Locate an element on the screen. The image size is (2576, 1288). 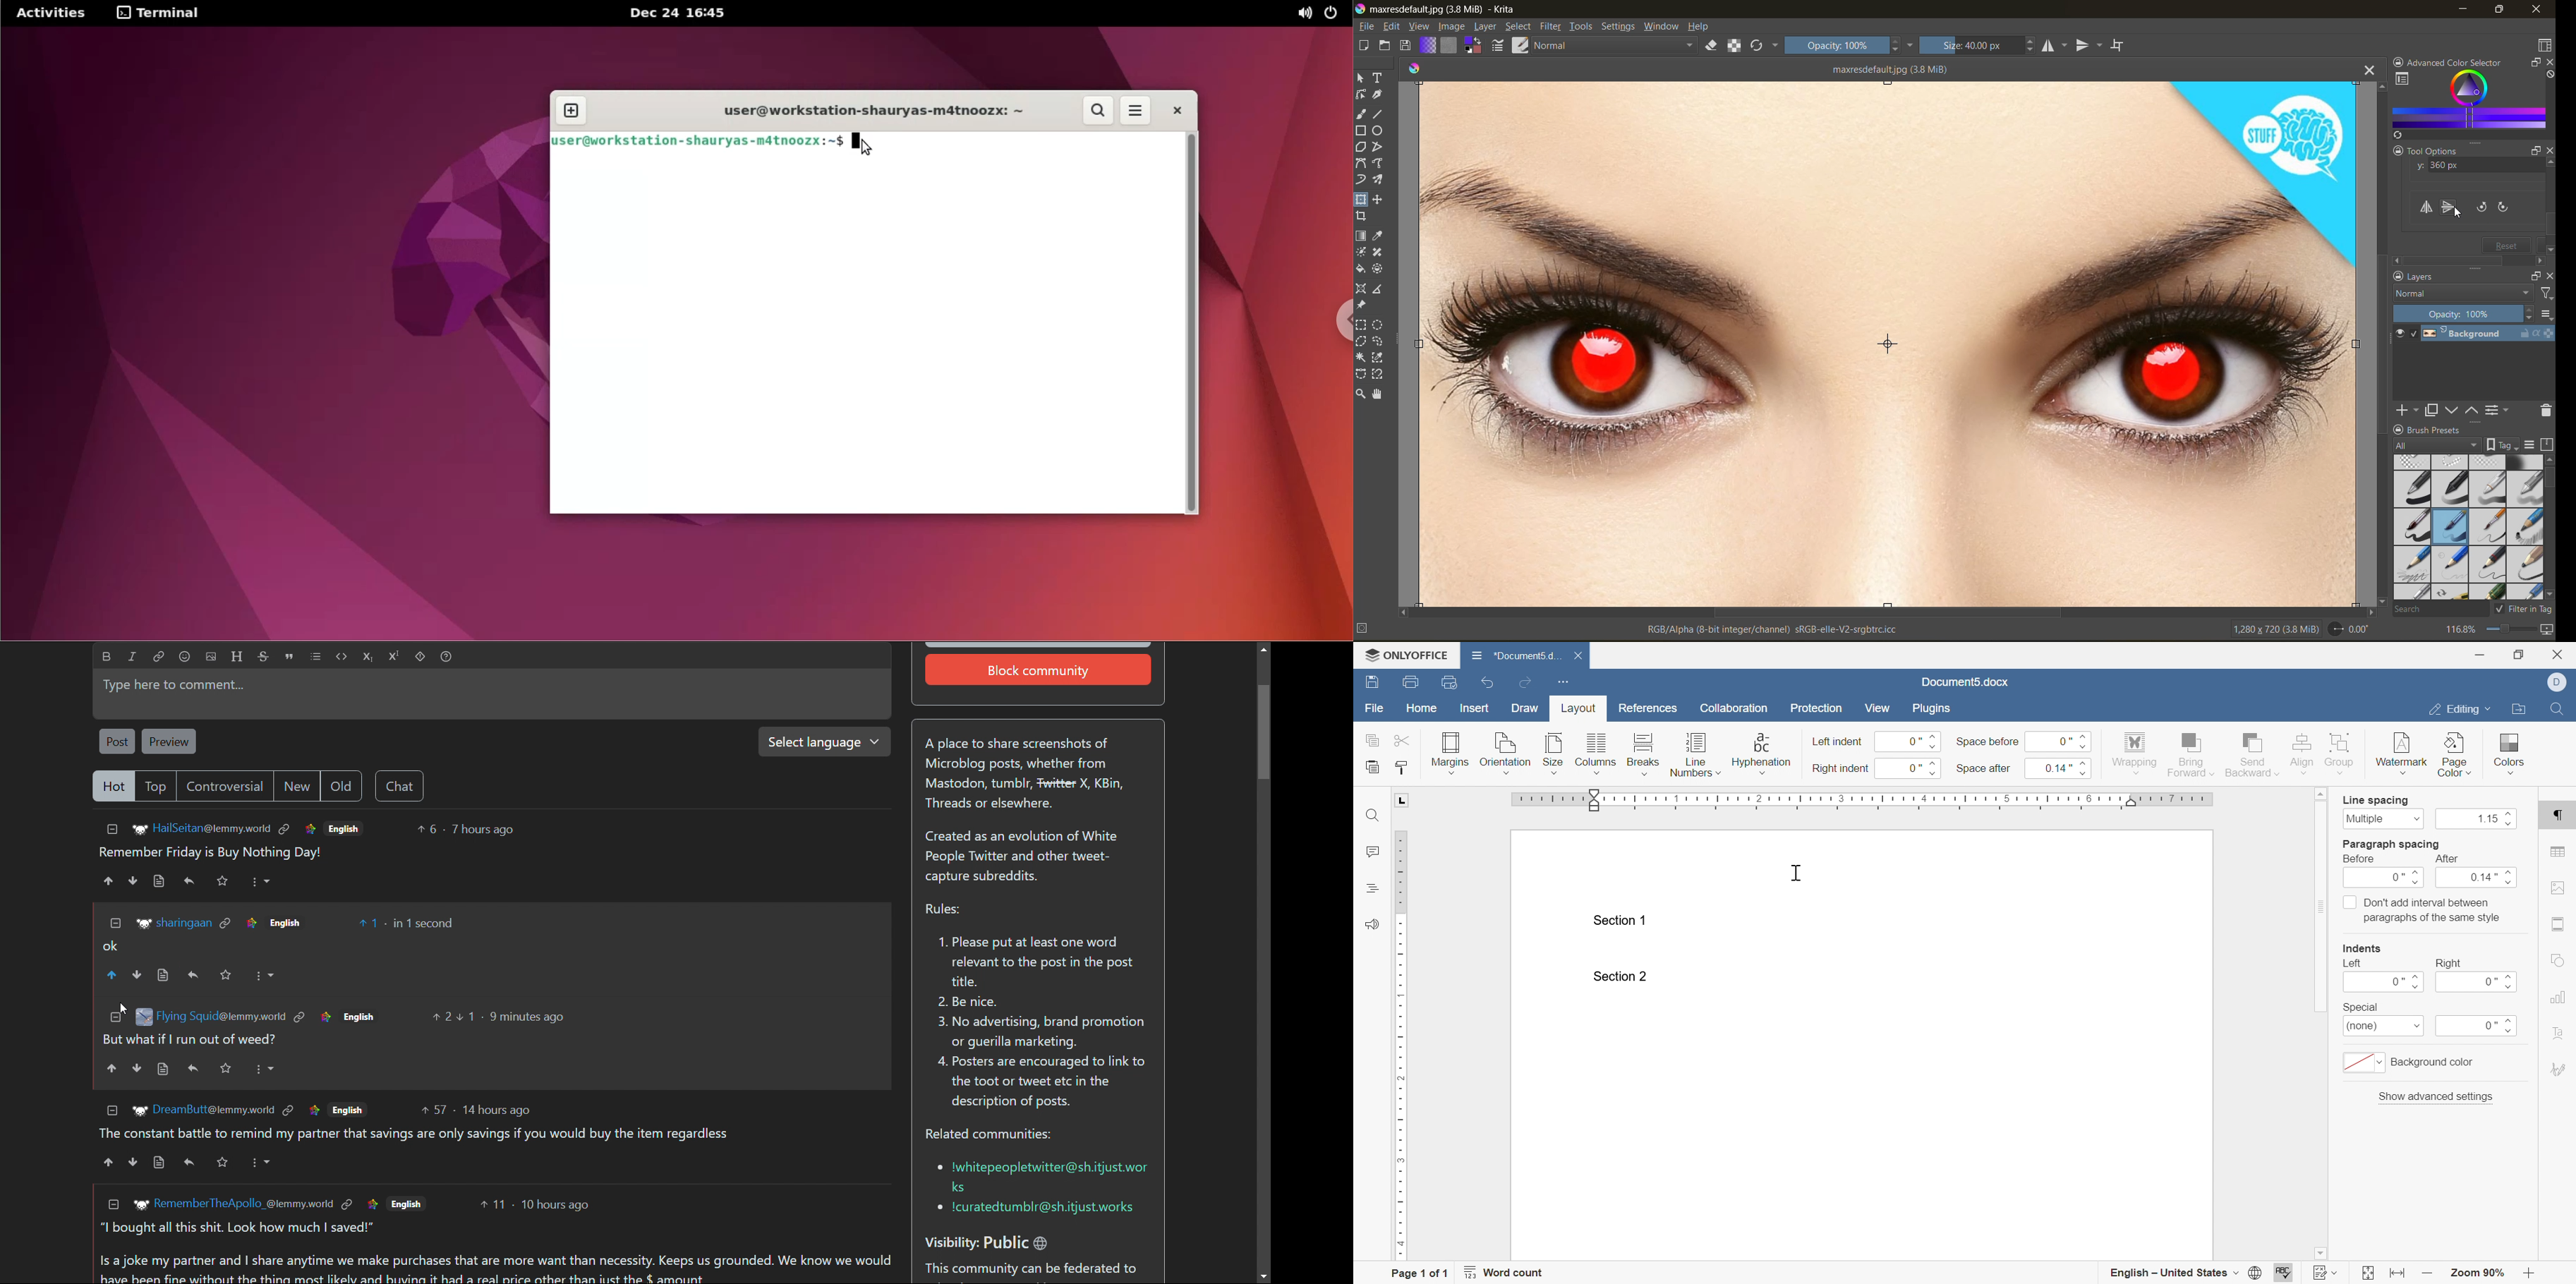
ruler is located at coordinates (1861, 802).